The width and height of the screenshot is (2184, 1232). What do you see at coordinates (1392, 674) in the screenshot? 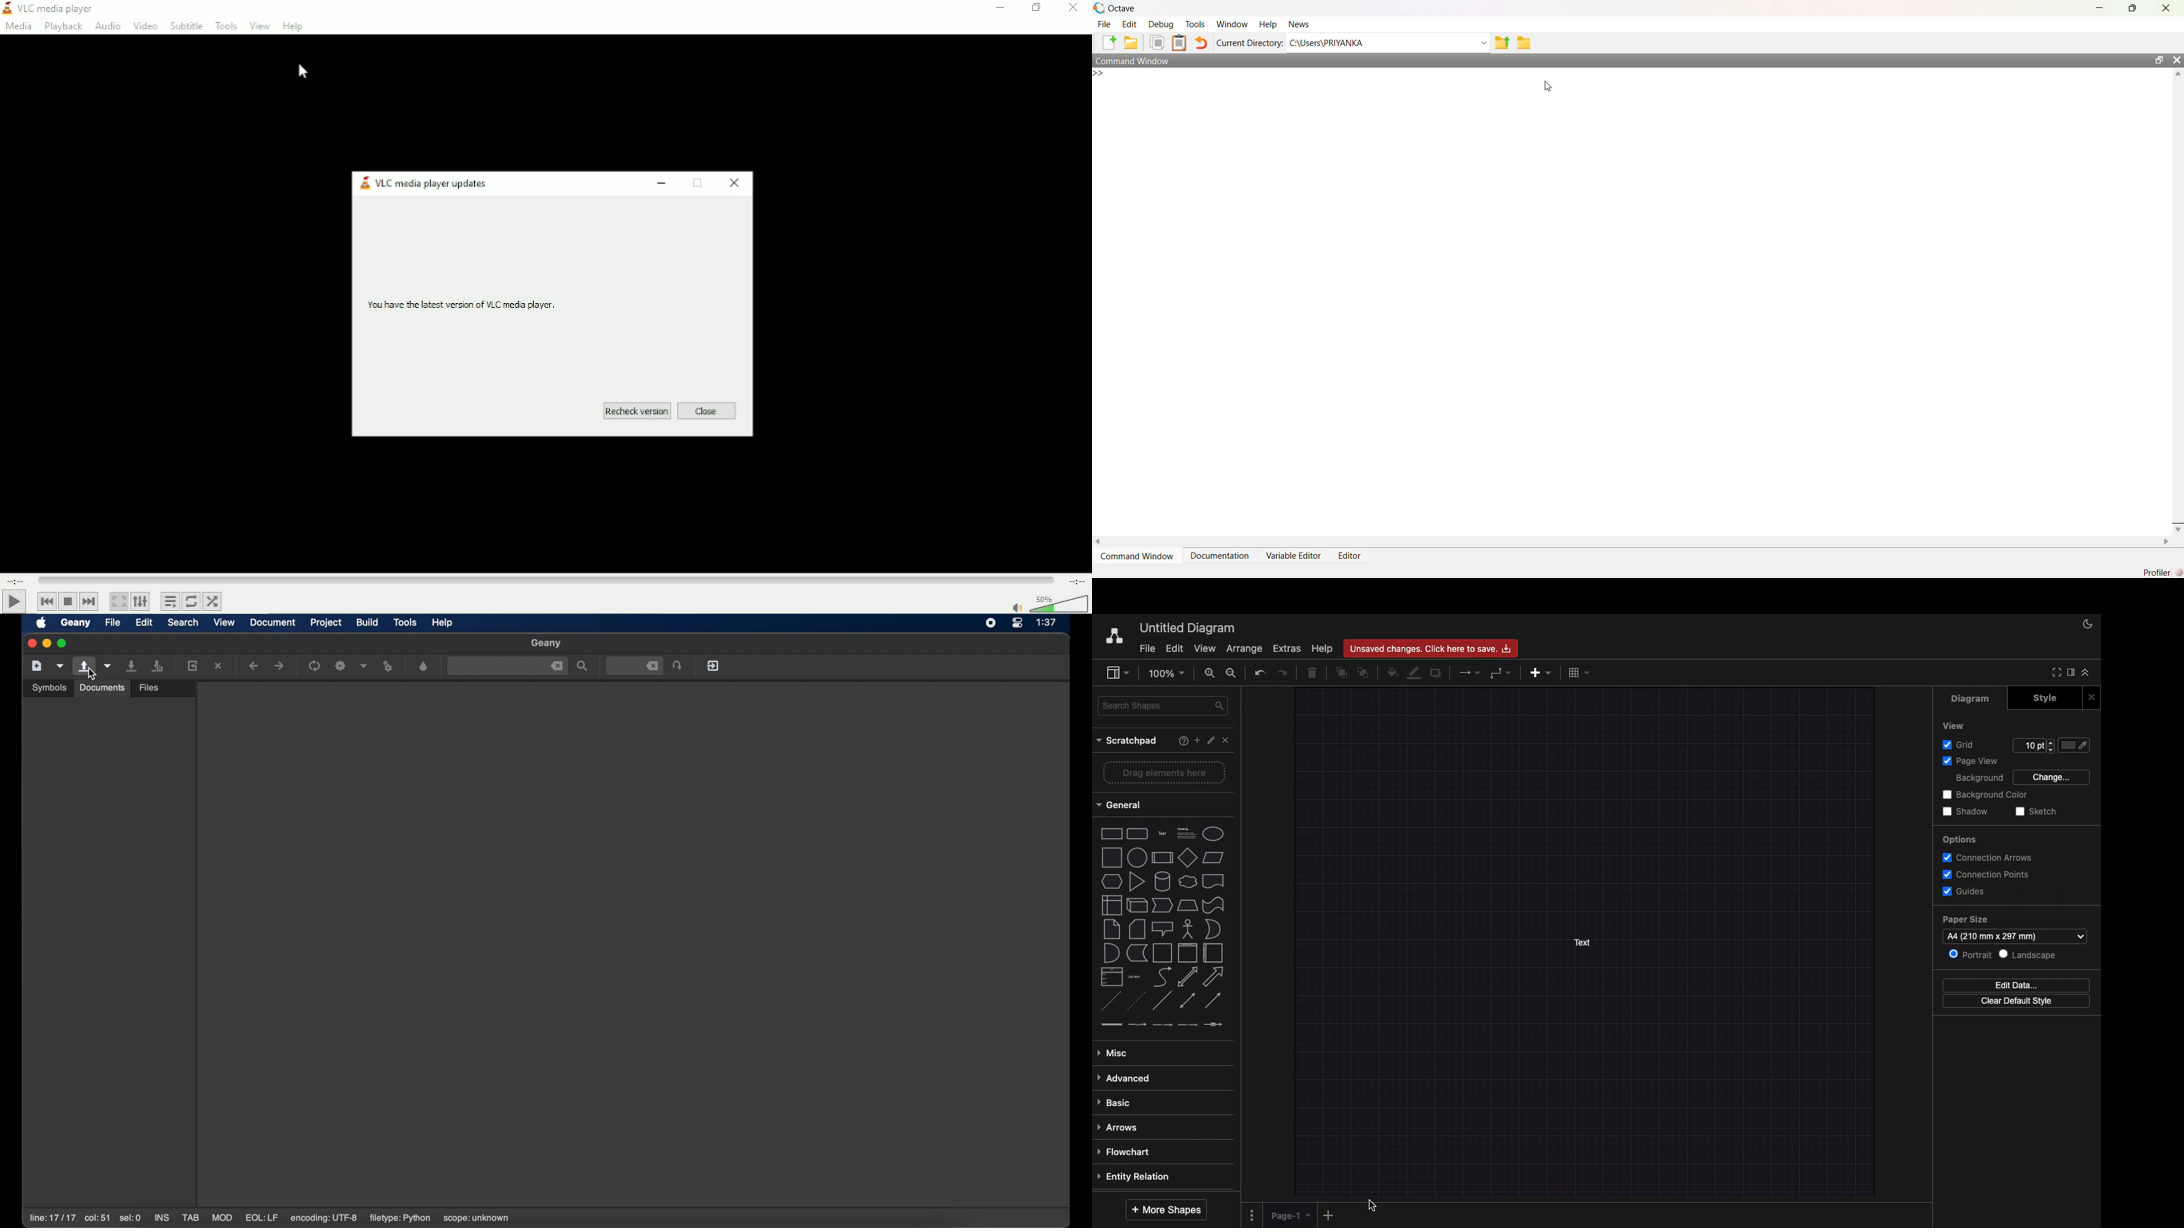
I see `Fill color` at bounding box center [1392, 674].